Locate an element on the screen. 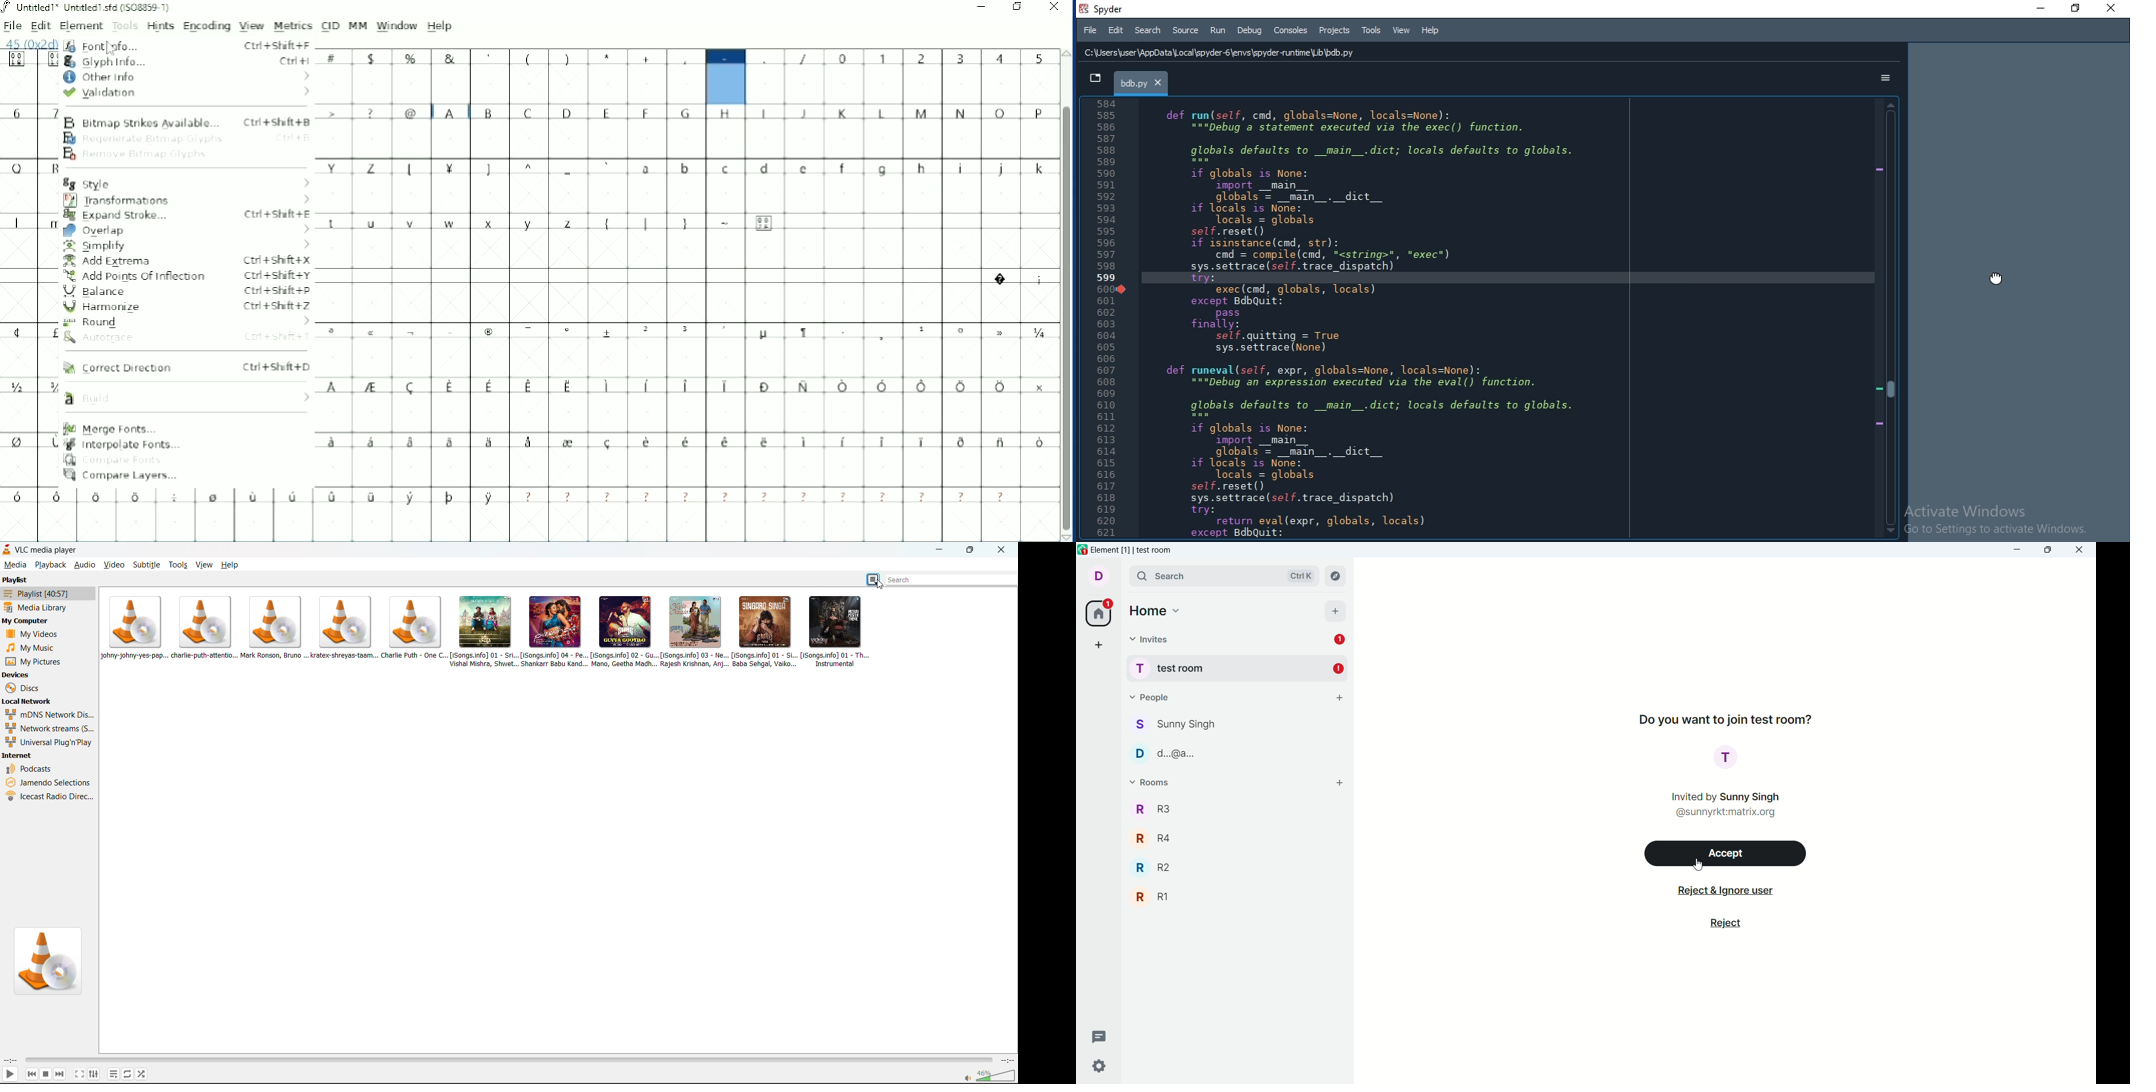 This screenshot has height=1092, width=2156. Explore rooms is located at coordinates (1336, 575).